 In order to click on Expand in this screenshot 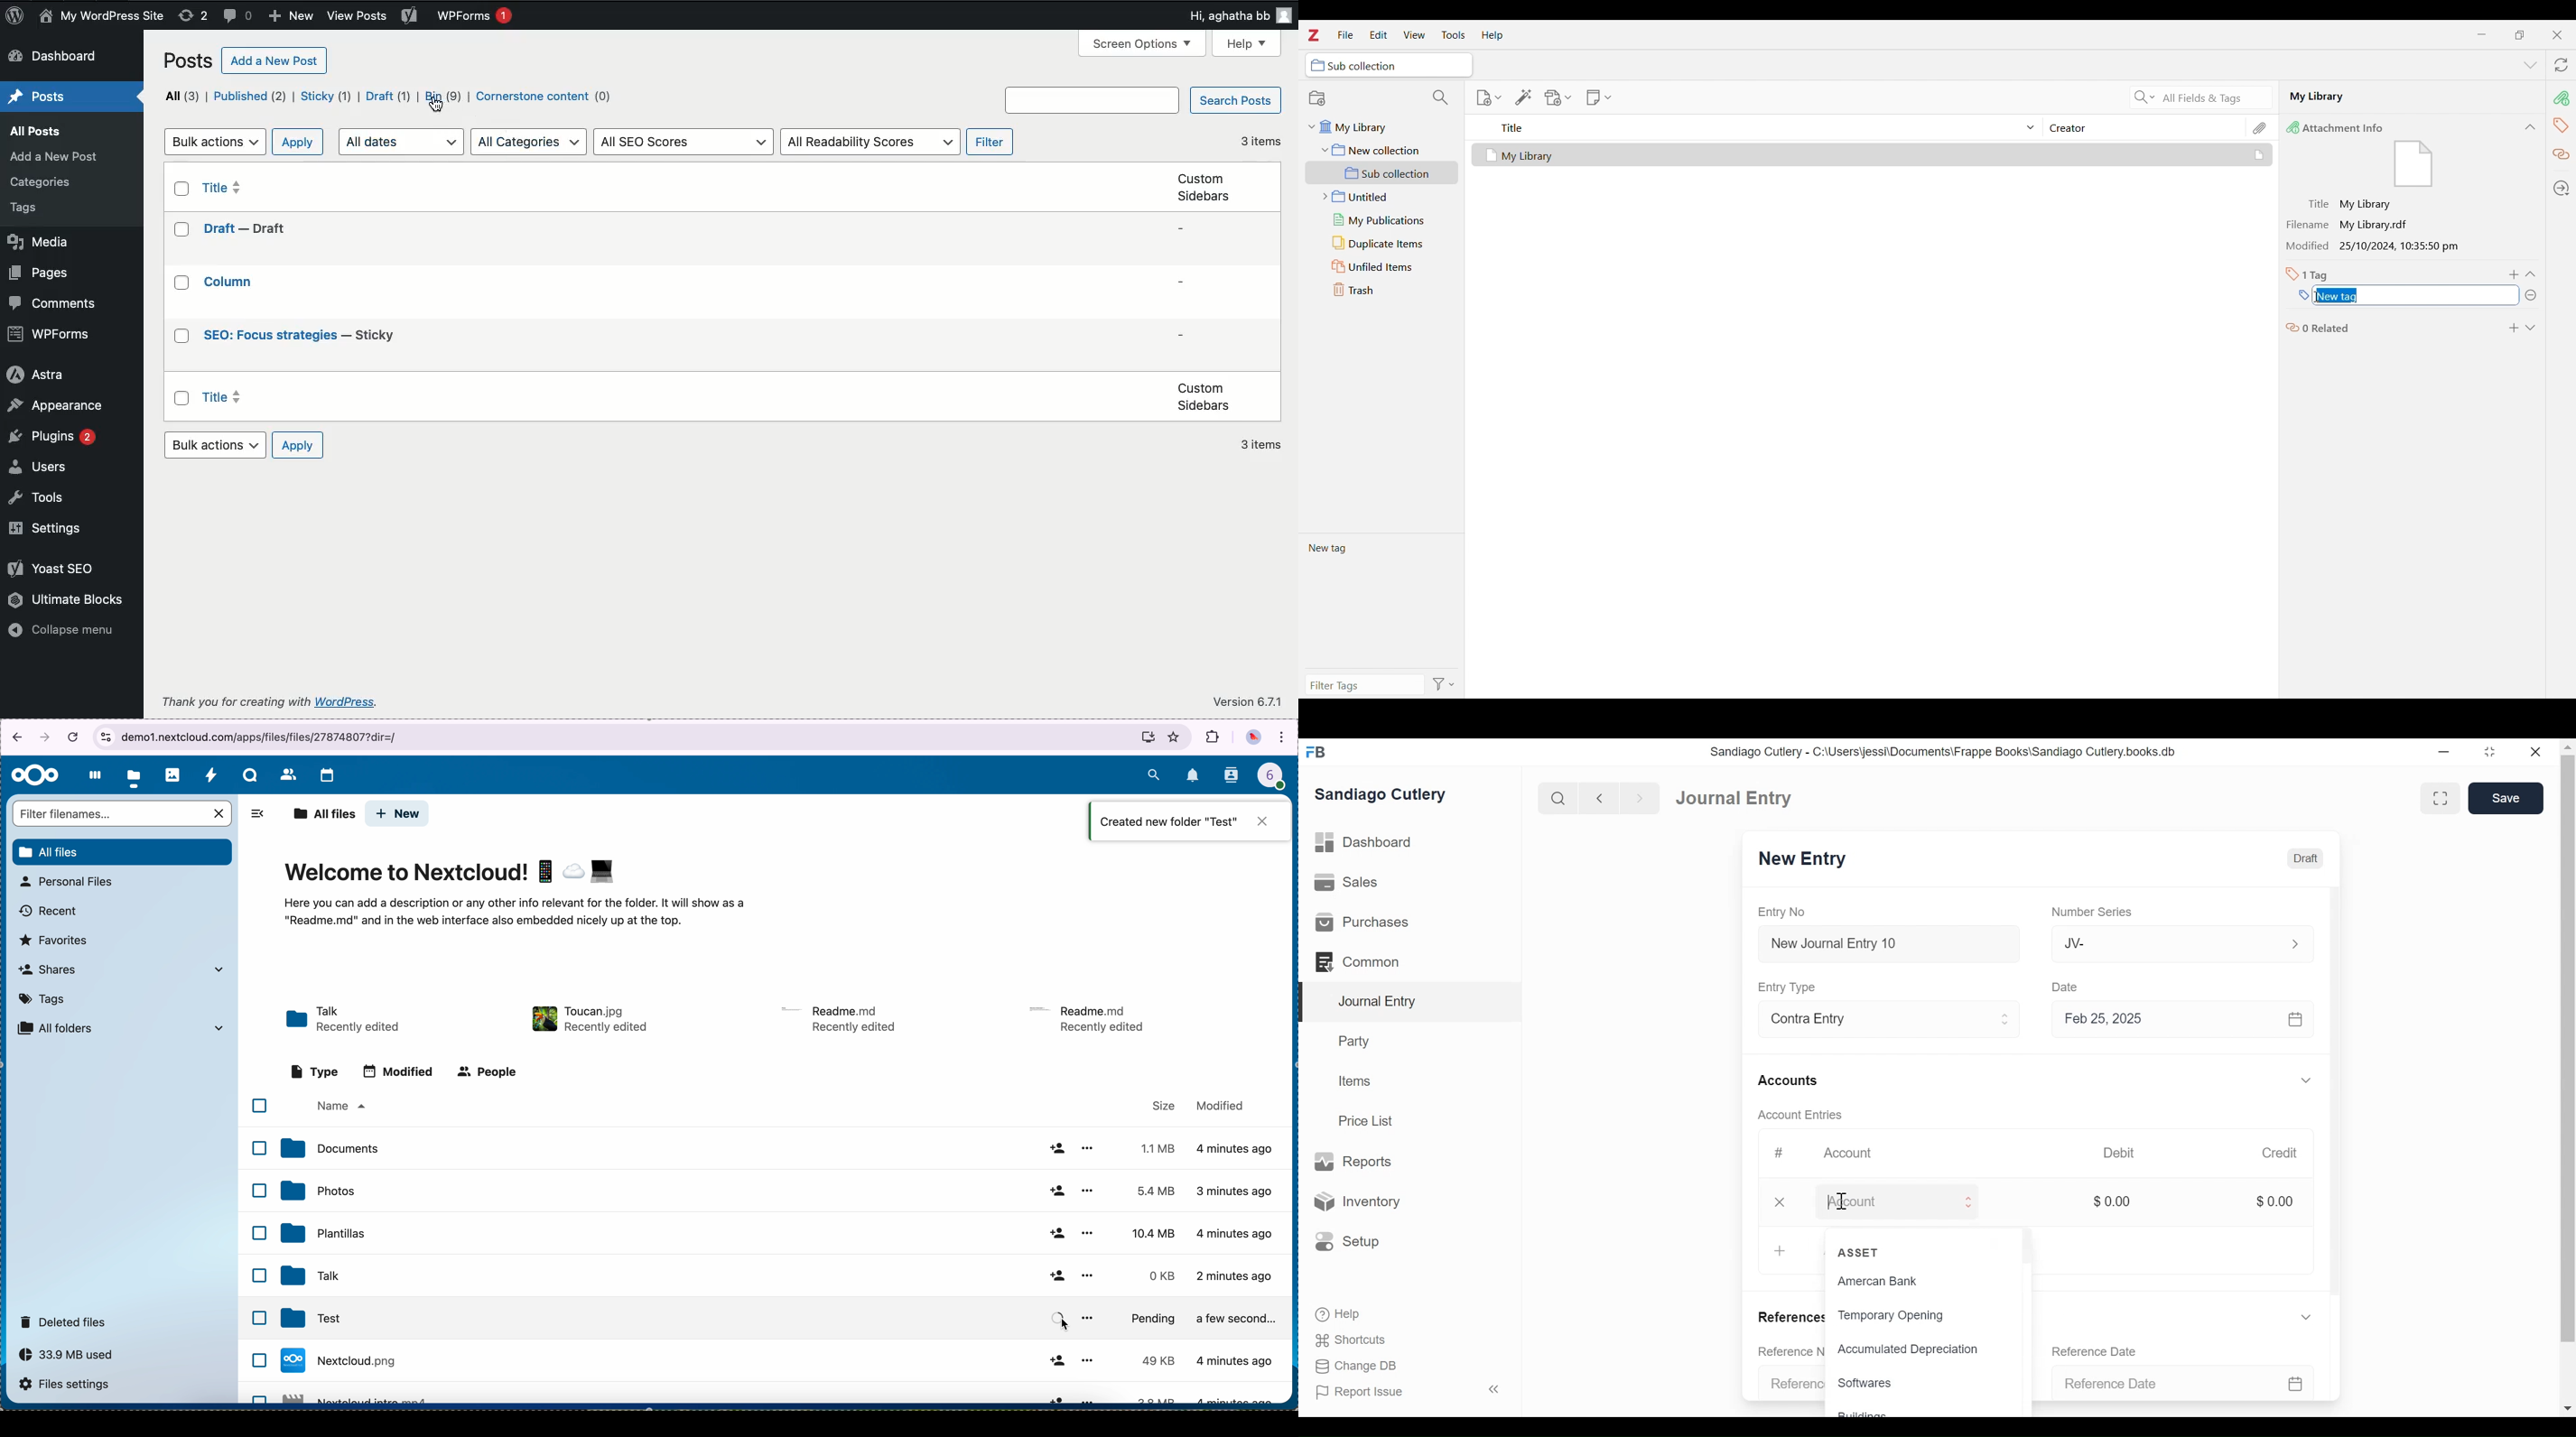, I will do `click(2305, 1081)`.